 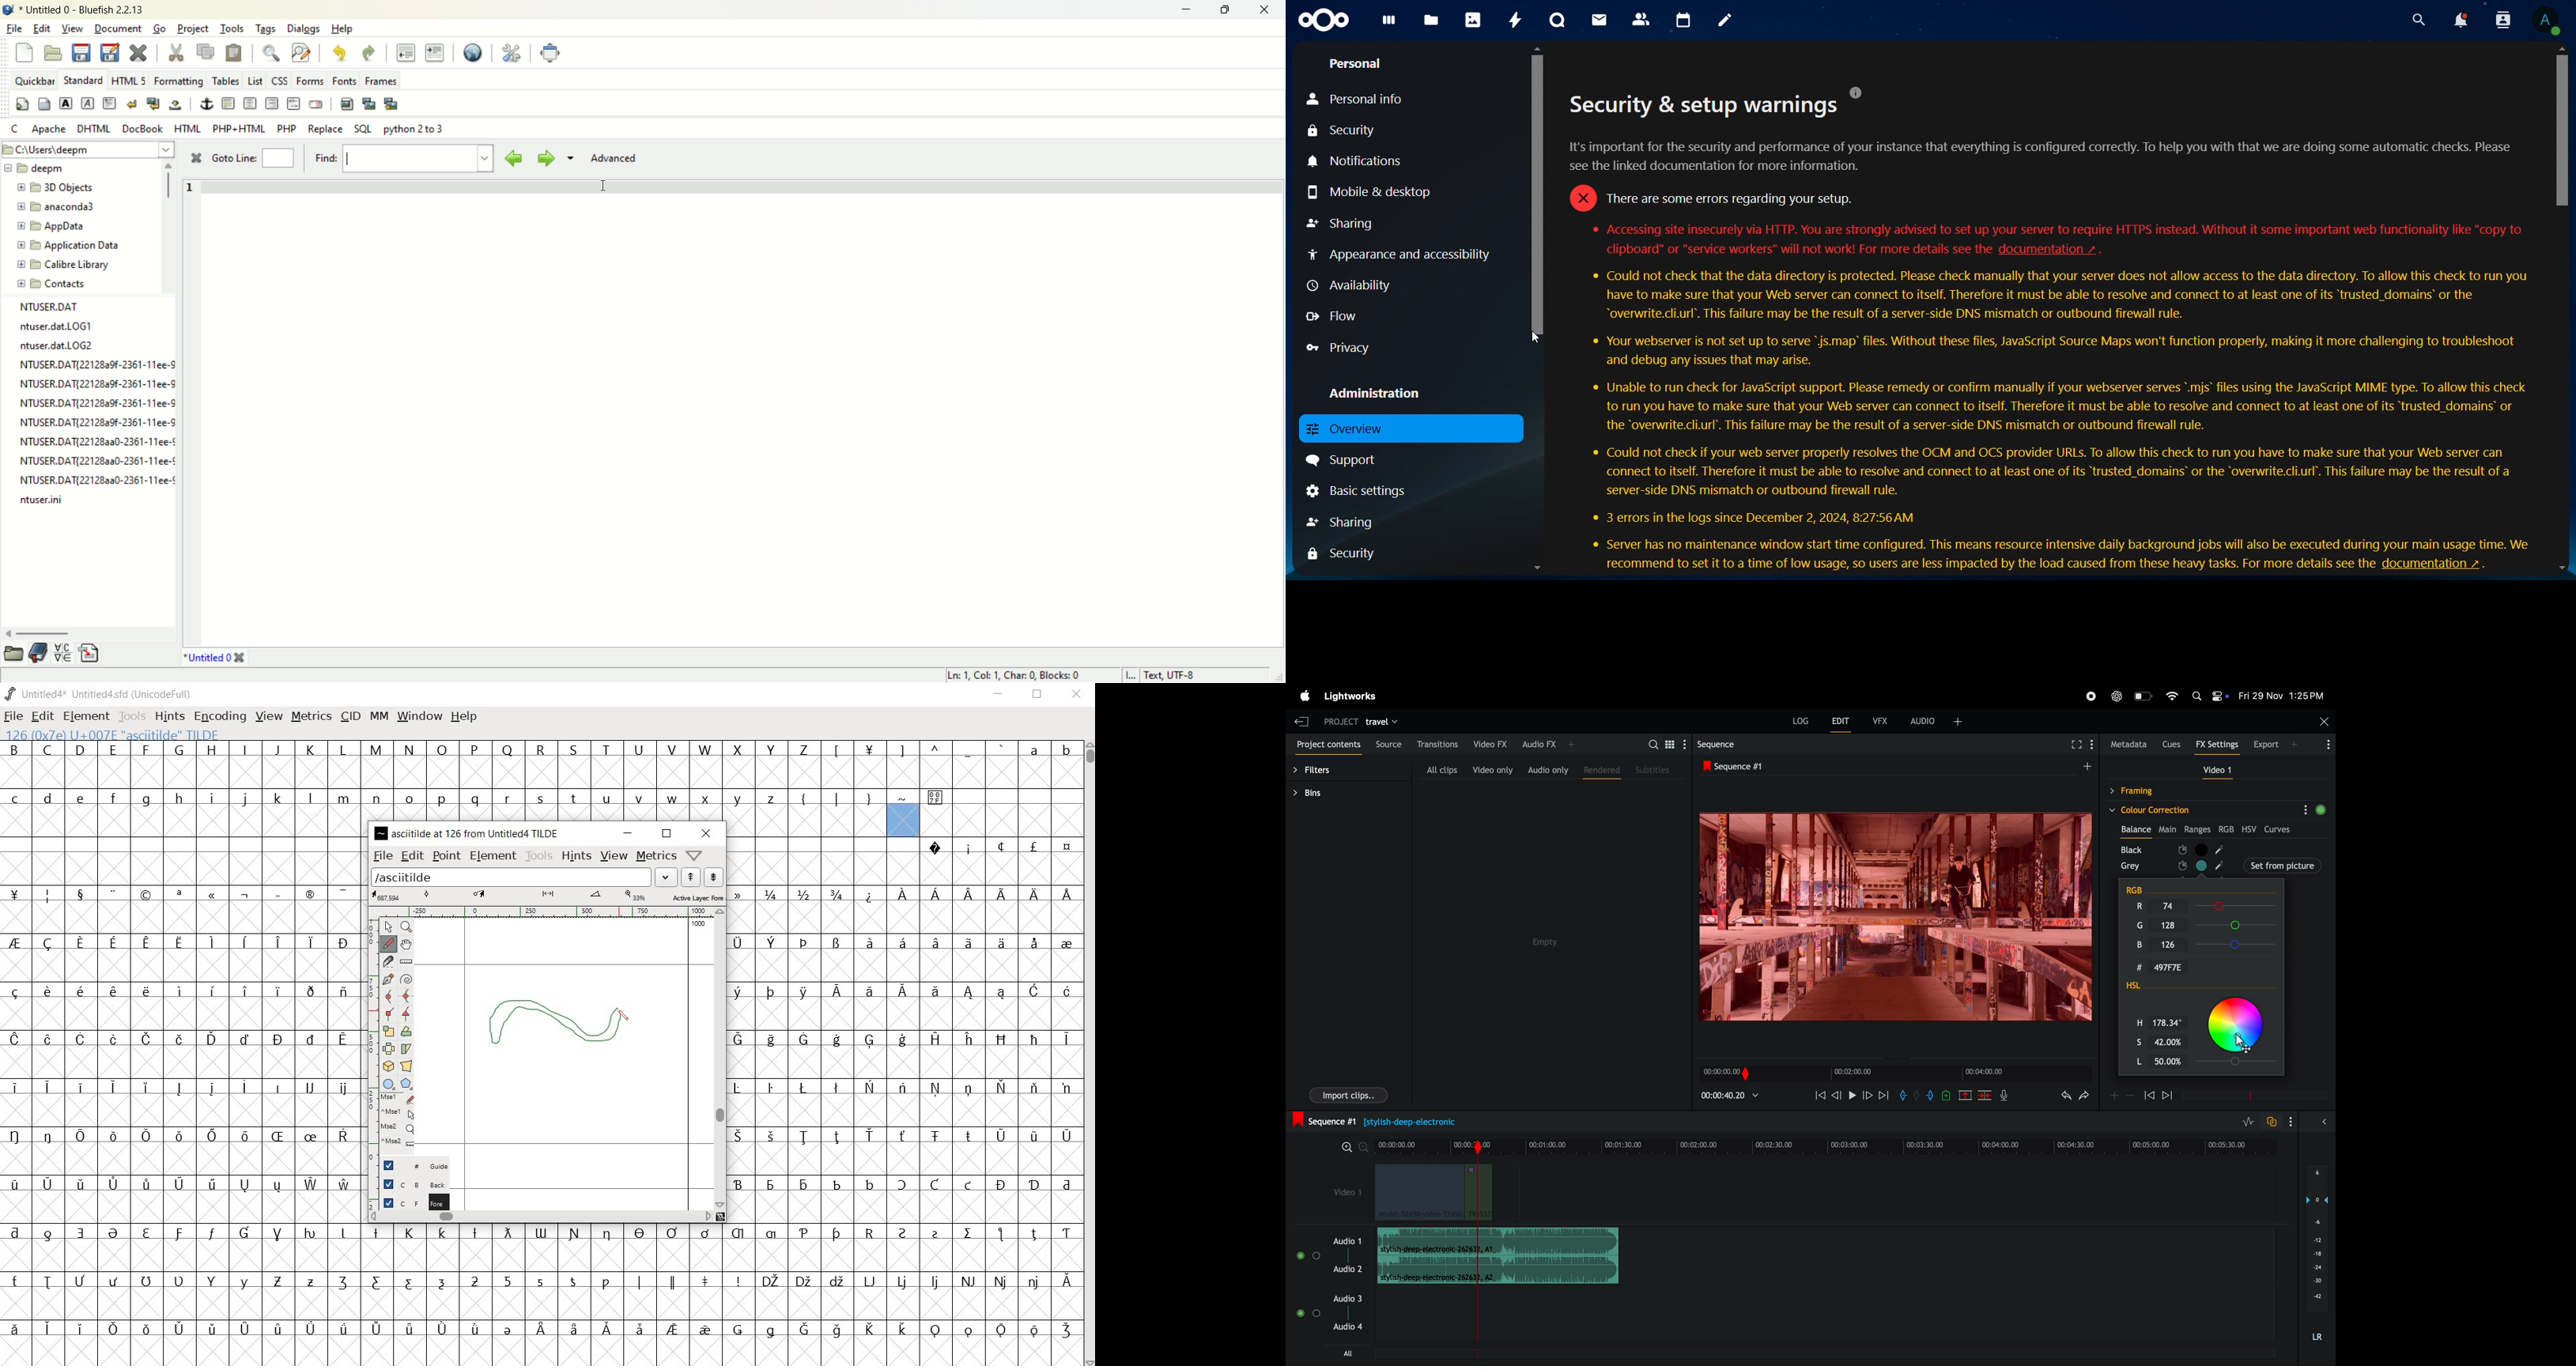 What do you see at coordinates (1601, 19) in the screenshot?
I see `mail` at bounding box center [1601, 19].